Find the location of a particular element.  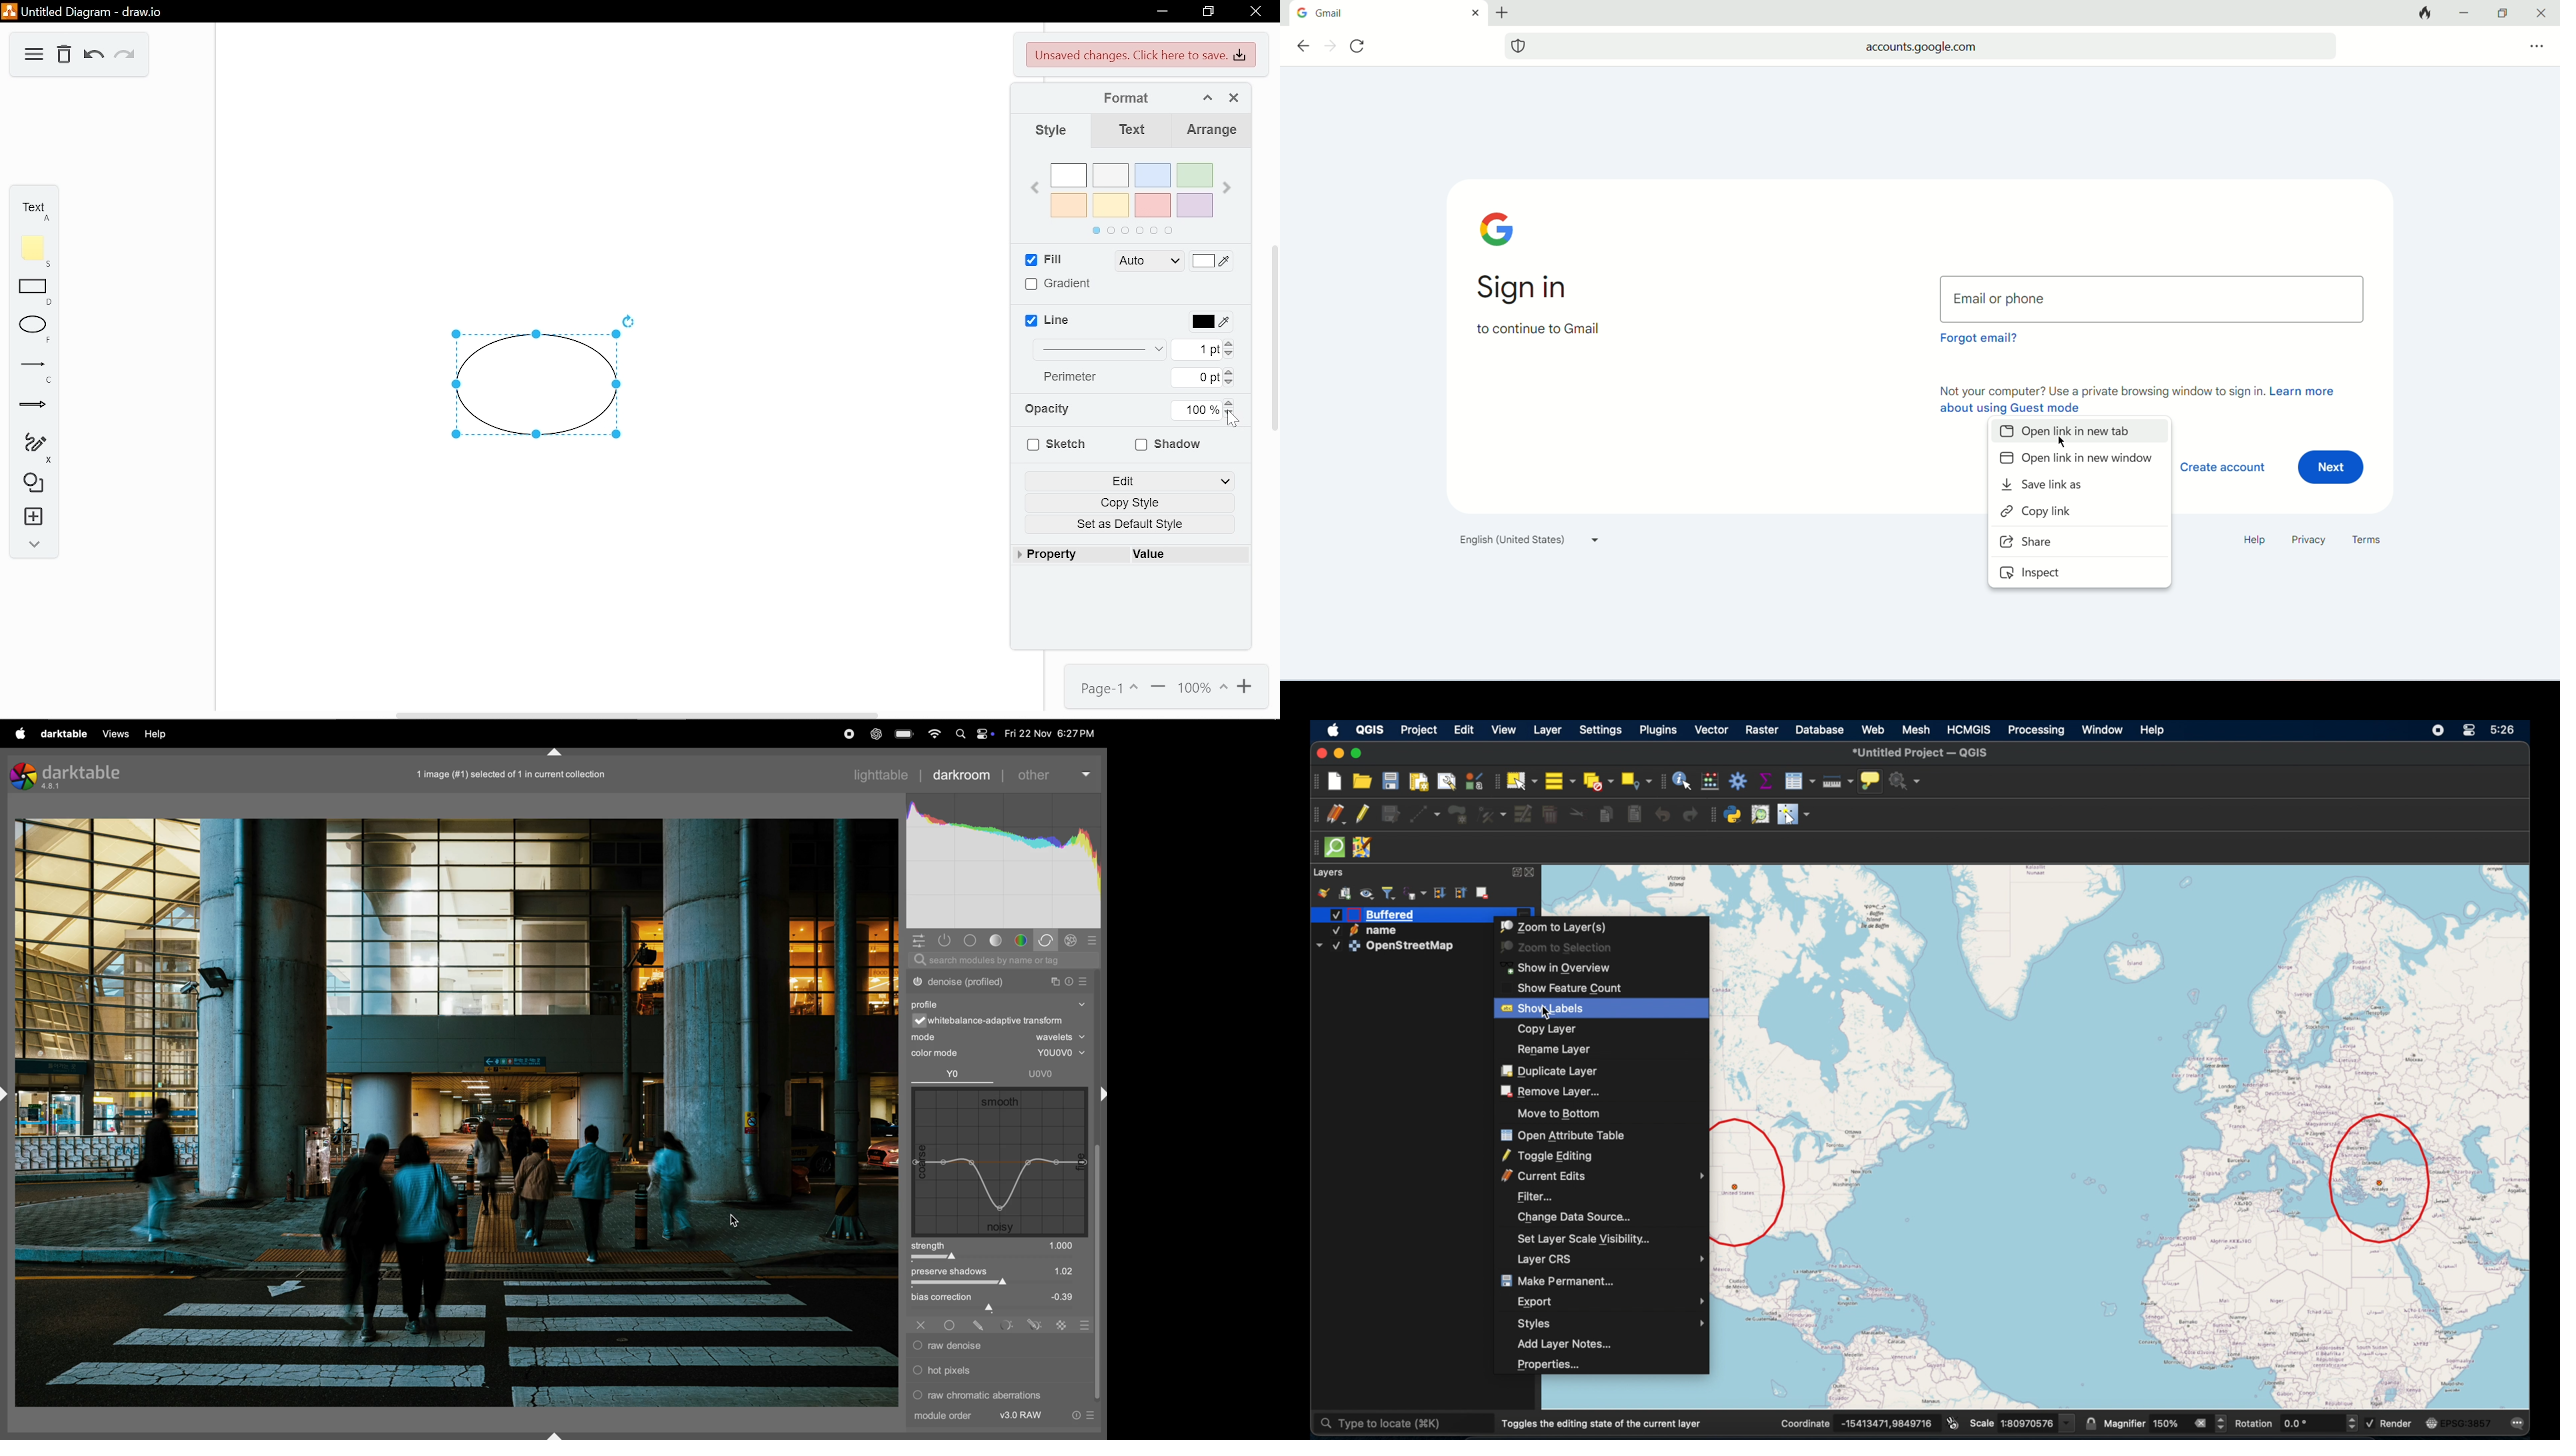

Decrease perimeter is located at coordinates (1231, 383).